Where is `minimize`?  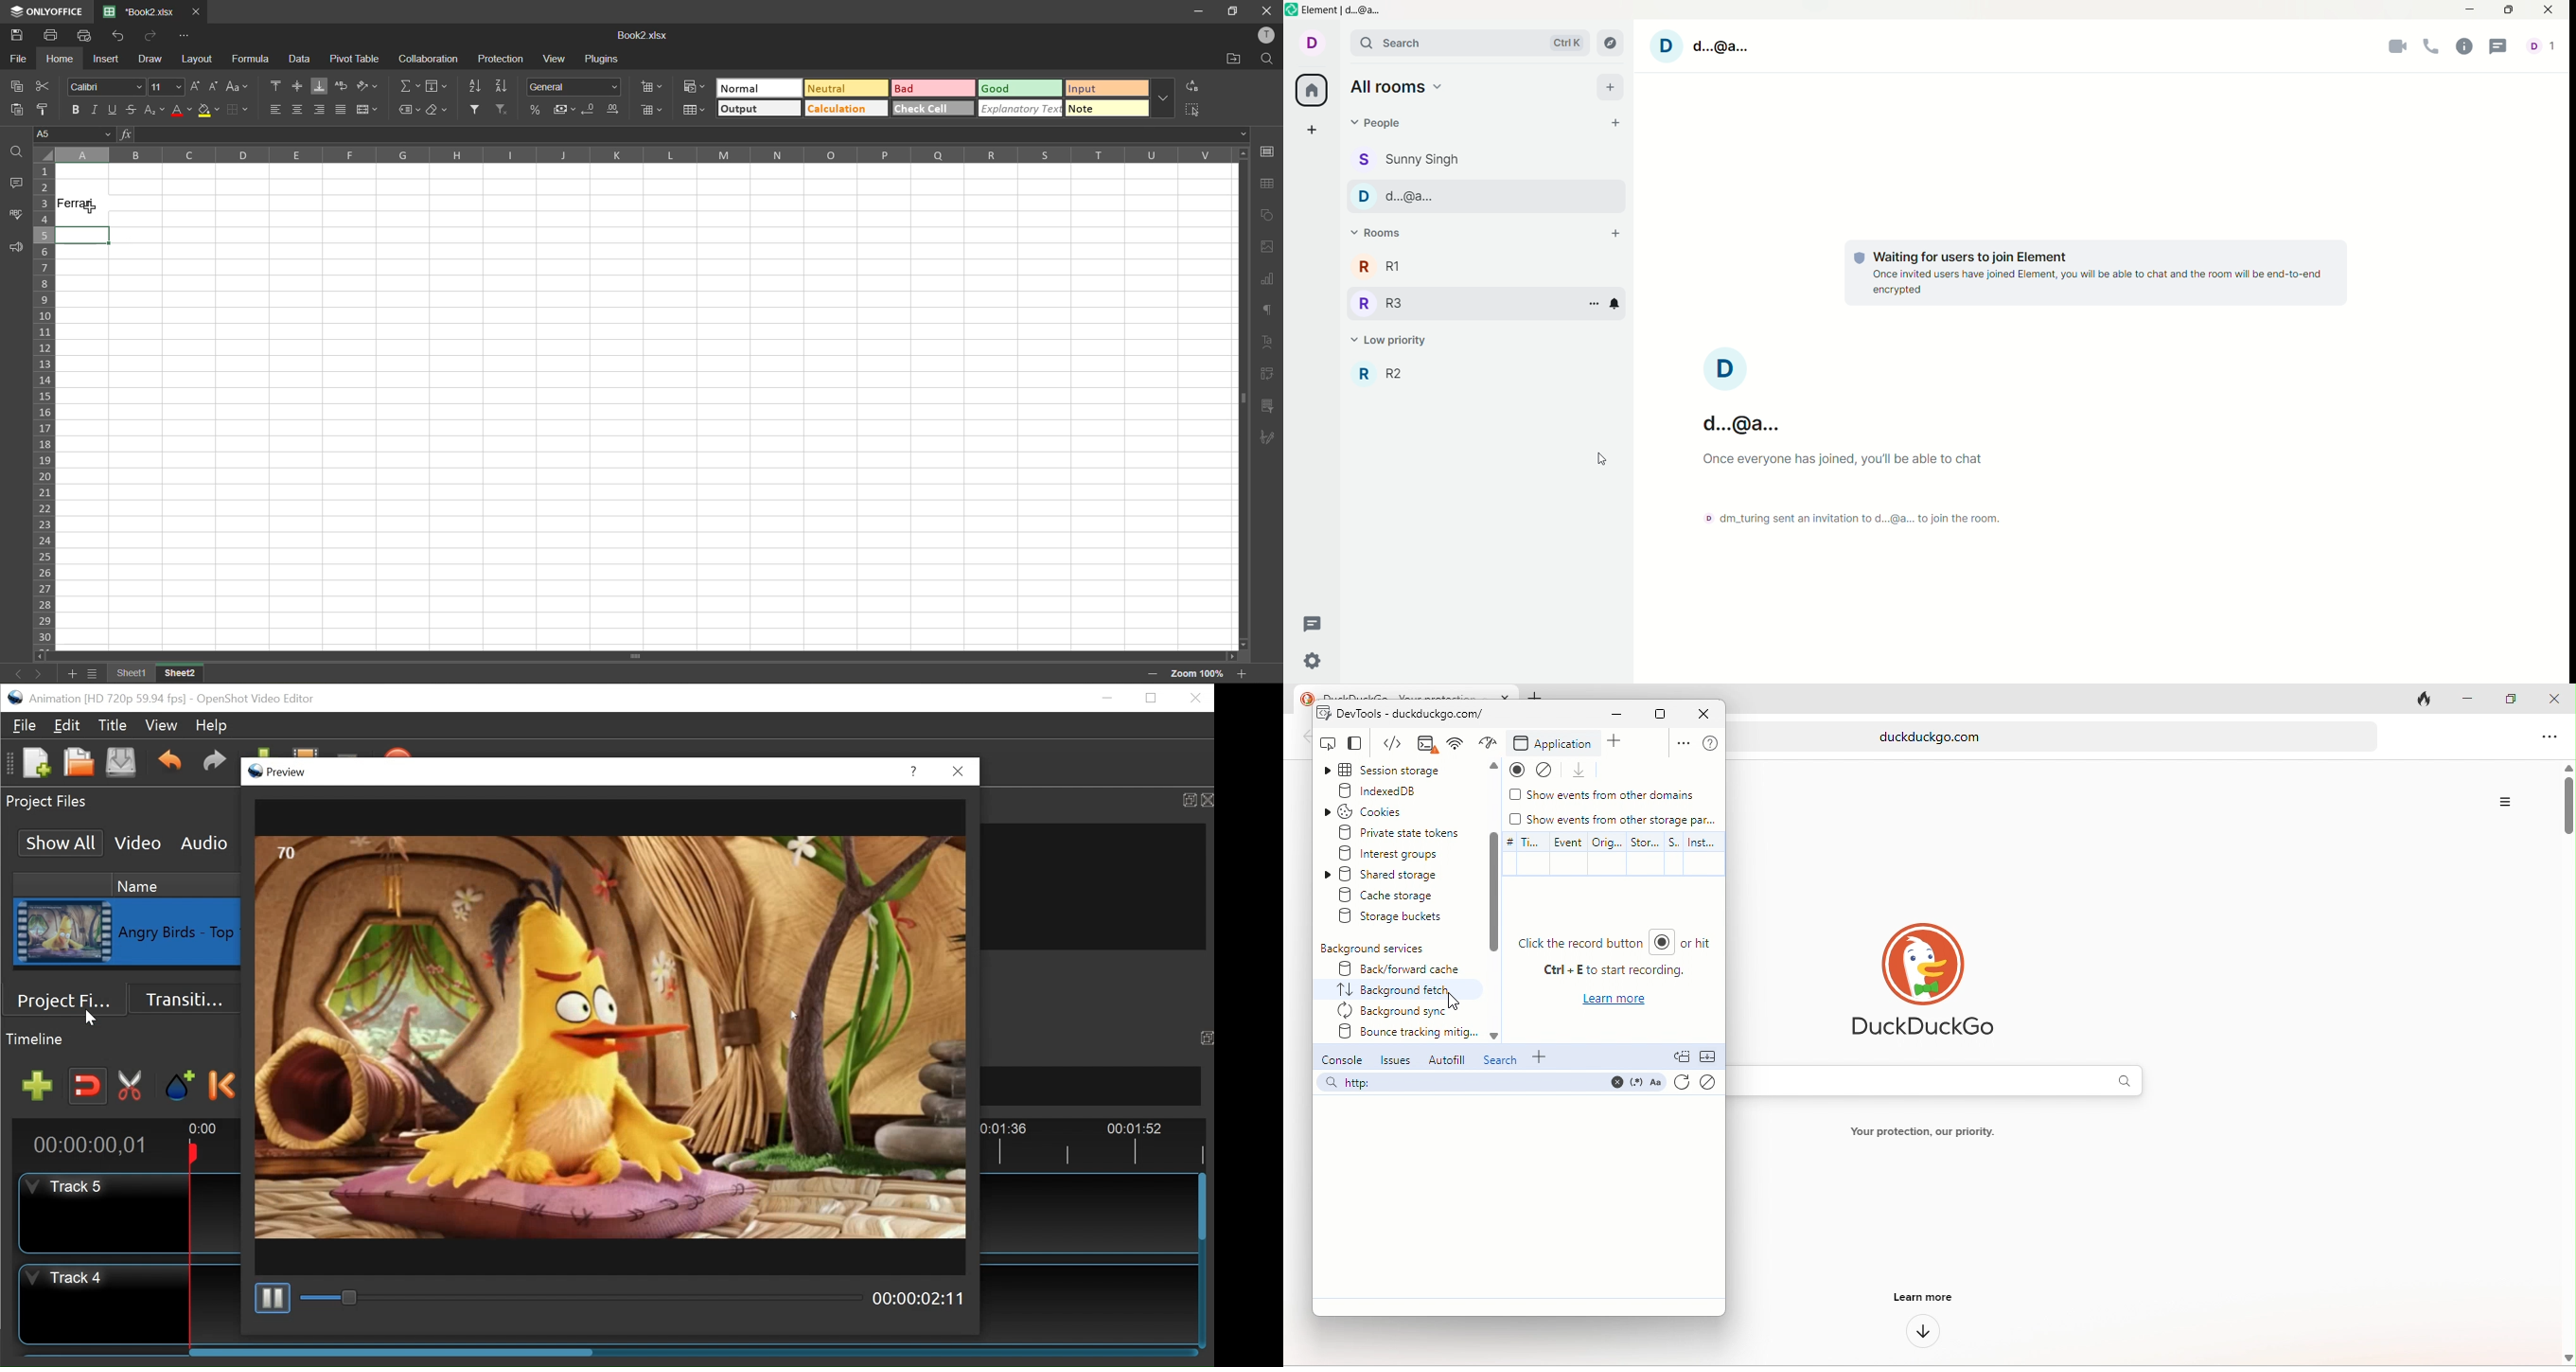
minimize is located at coordinates (1199, 11).